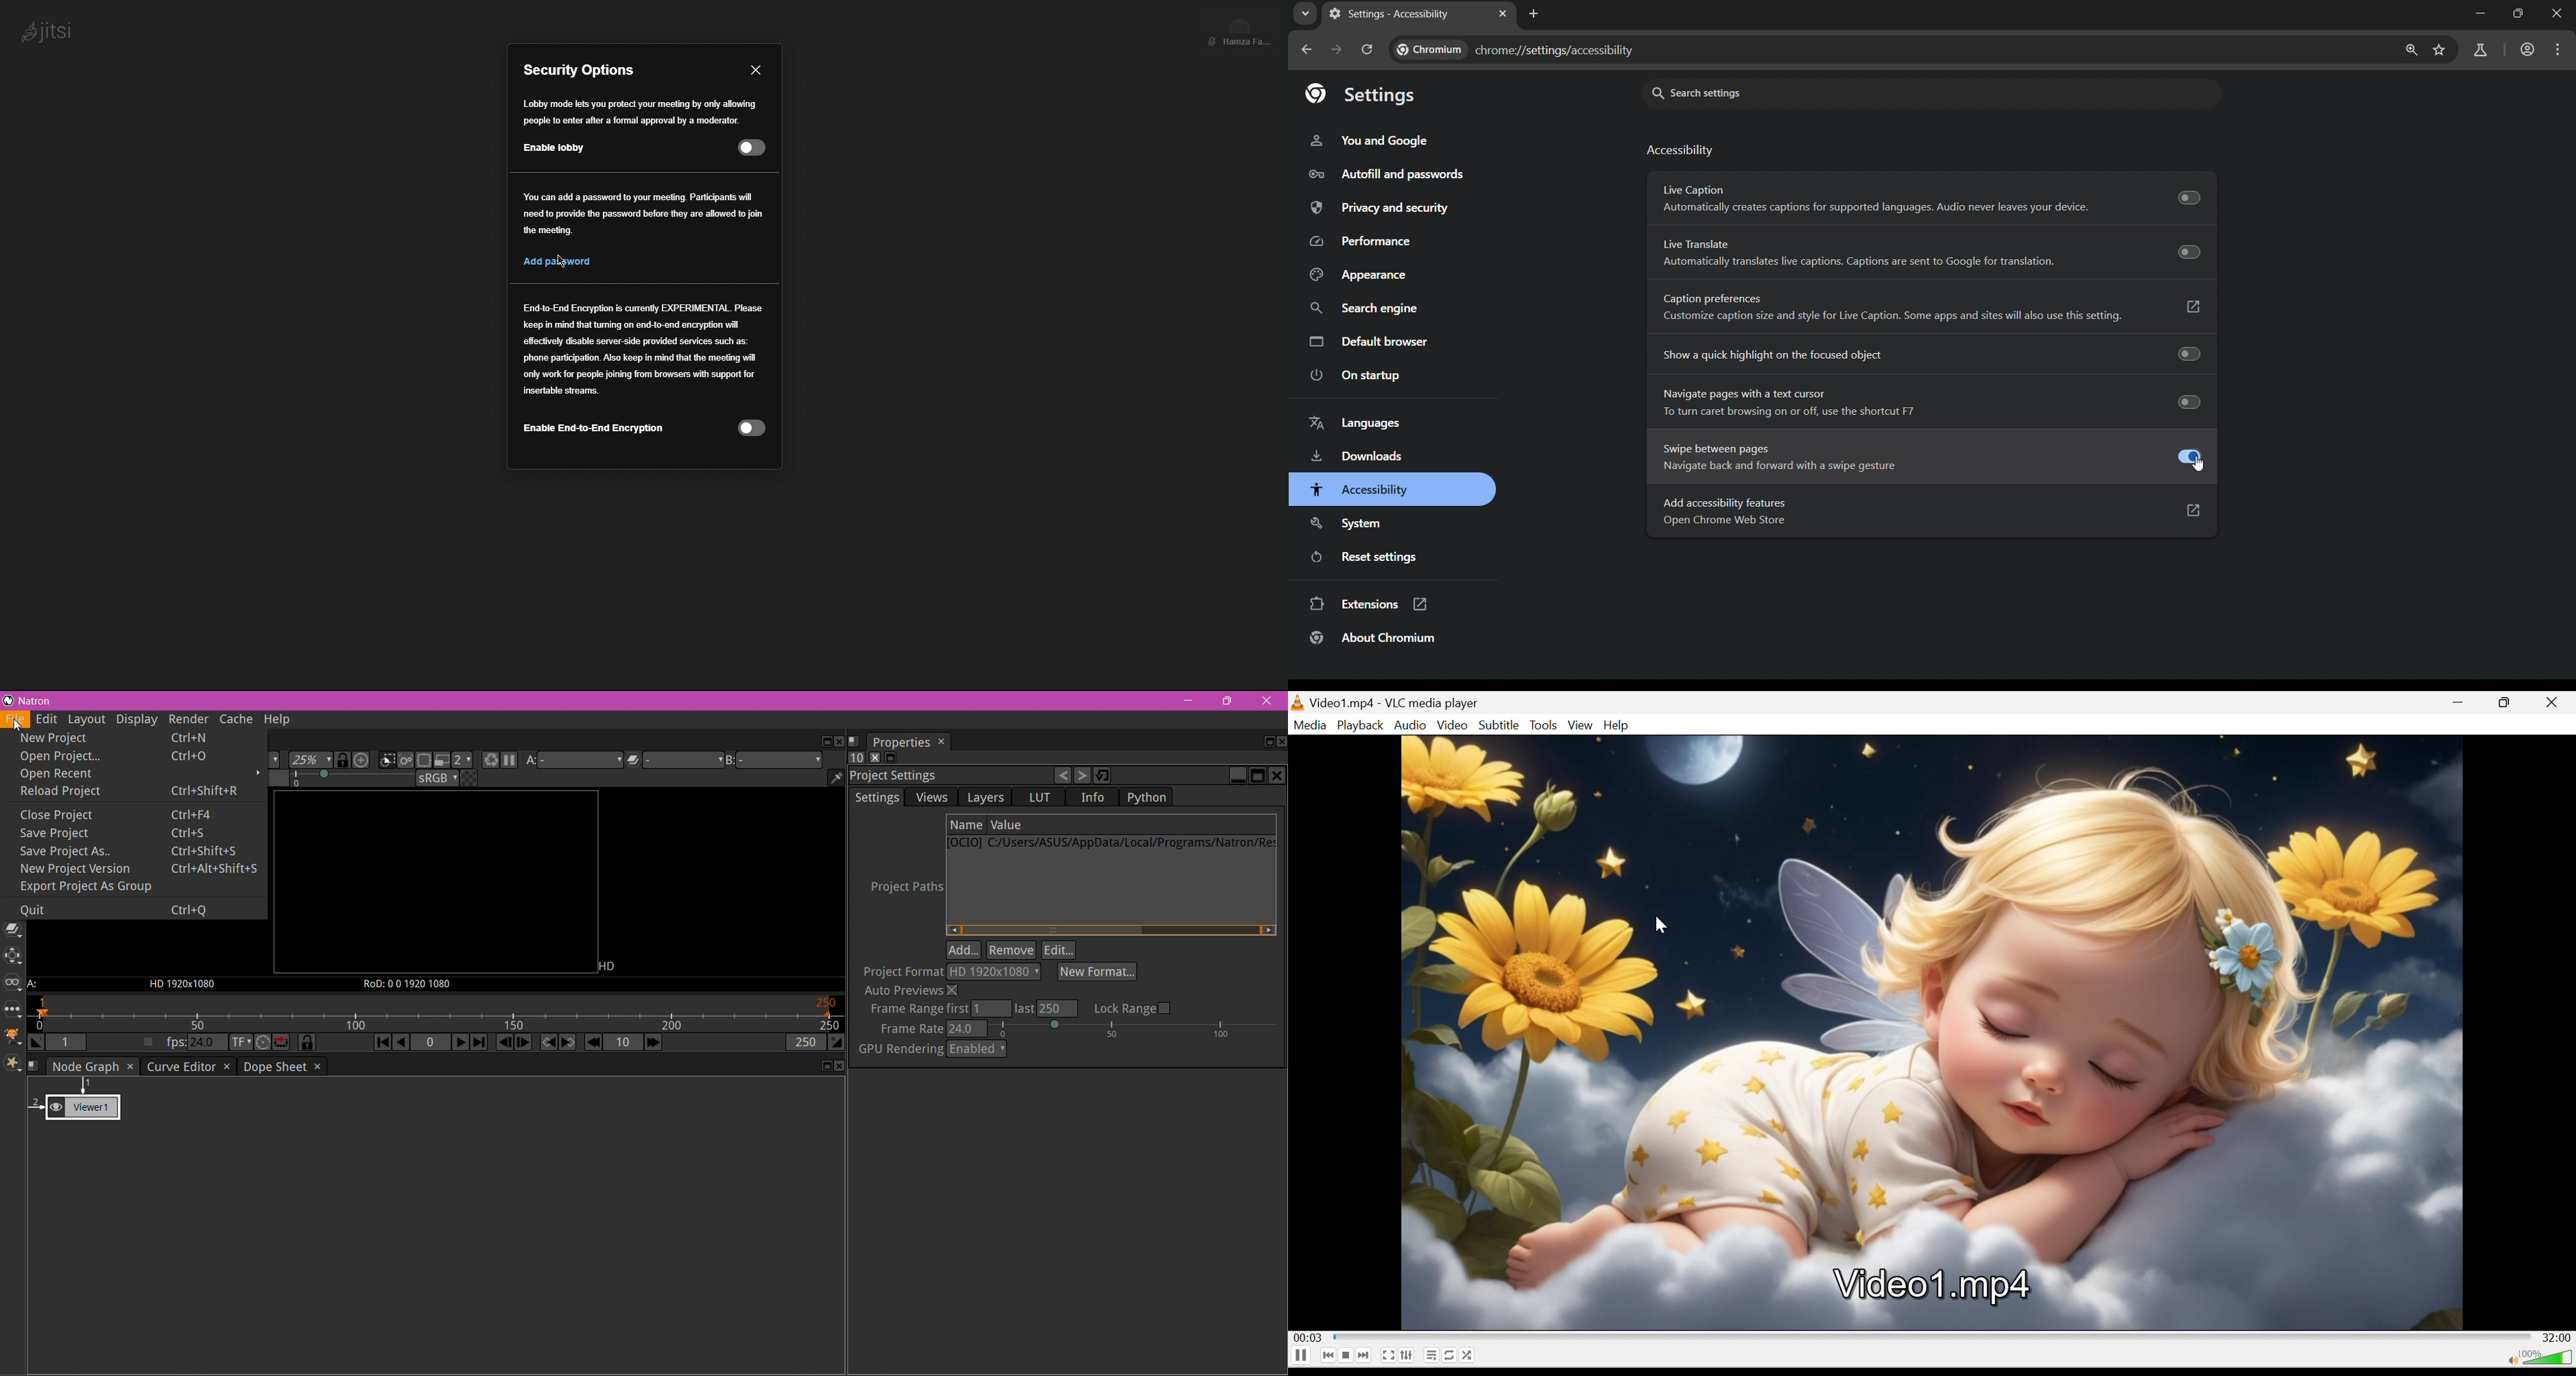  I want to click on close tab, so click(1503, 13).